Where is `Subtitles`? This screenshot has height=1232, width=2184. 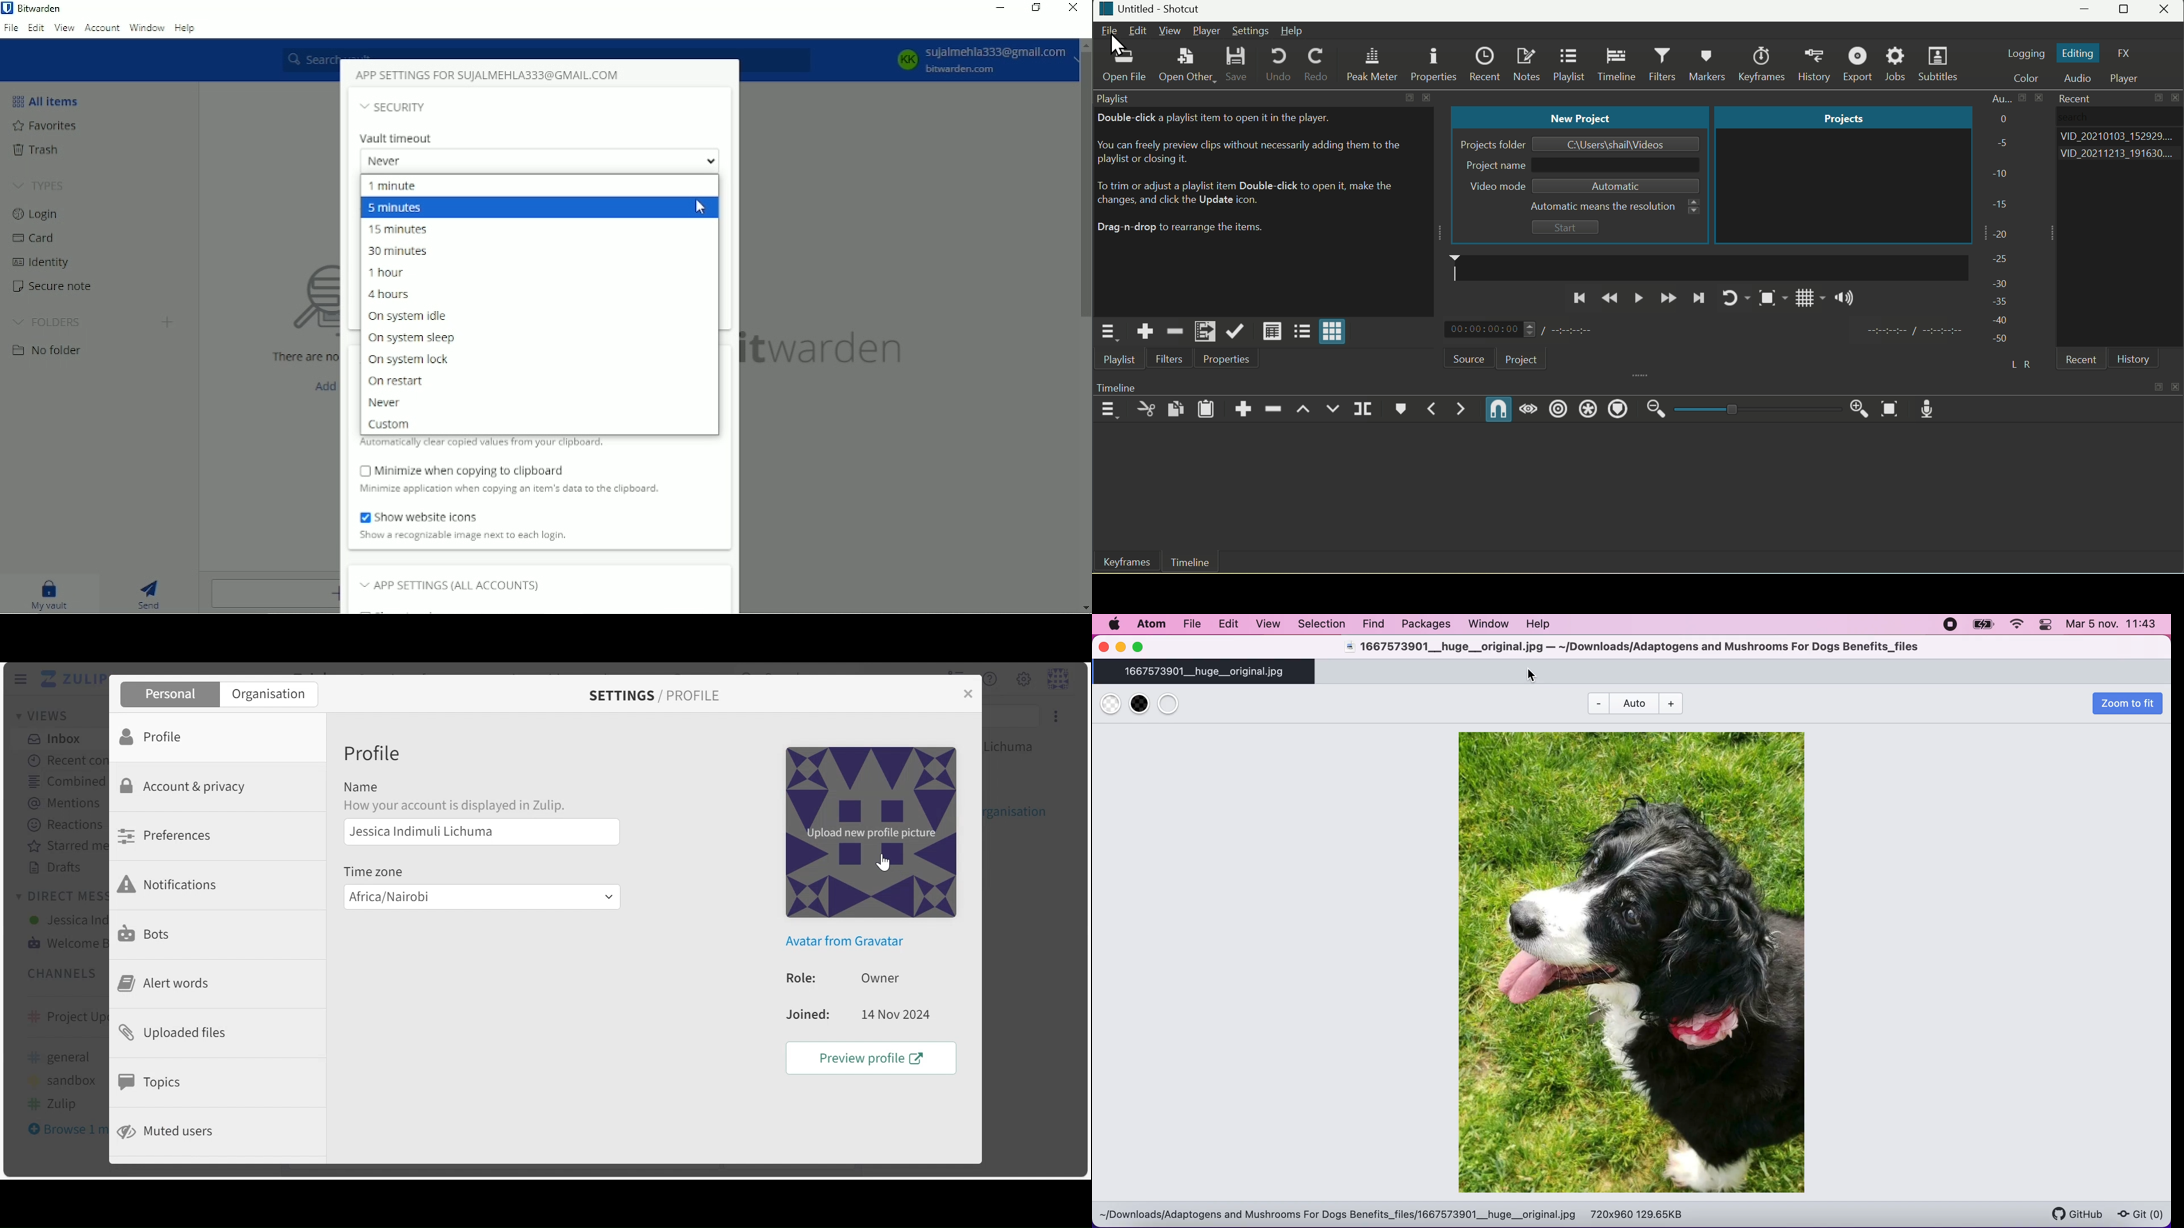 Subtitles is located at coordinates (1941, 65).